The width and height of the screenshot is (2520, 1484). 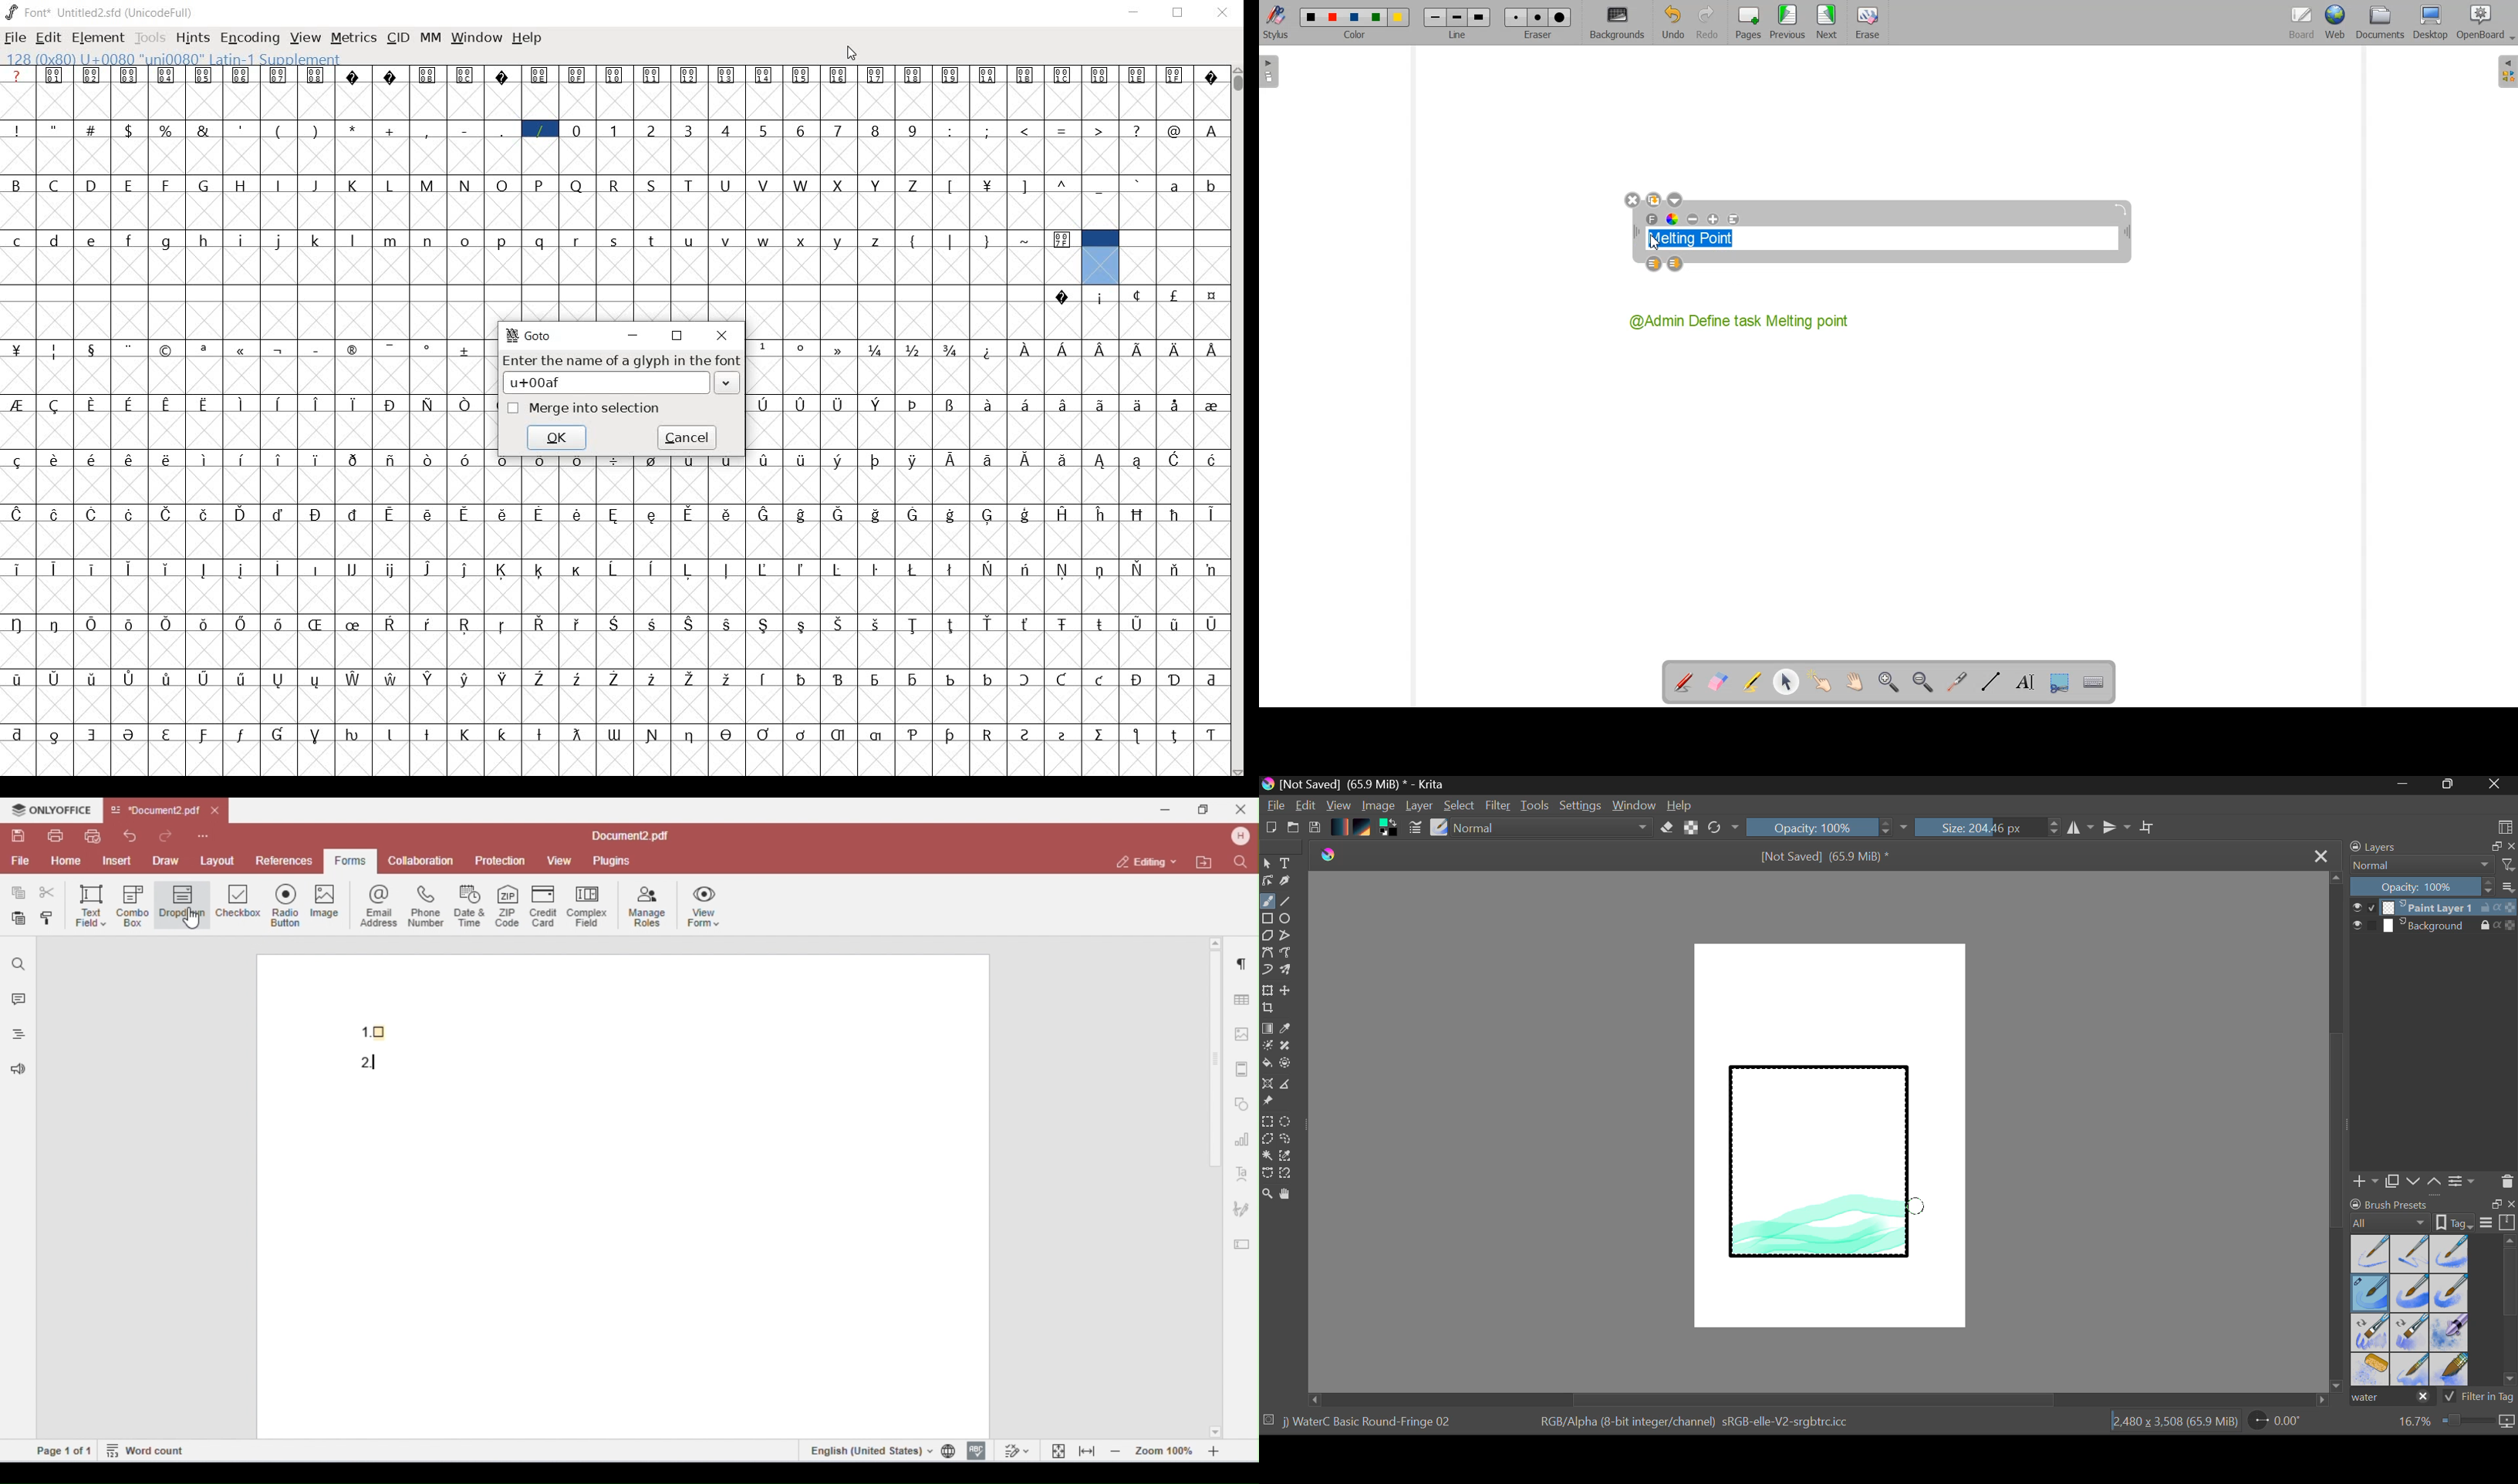 What do you see at coordinates (1137, 75) in the screenshot?
I see `Symbol` at bounding box center [1137, 75].